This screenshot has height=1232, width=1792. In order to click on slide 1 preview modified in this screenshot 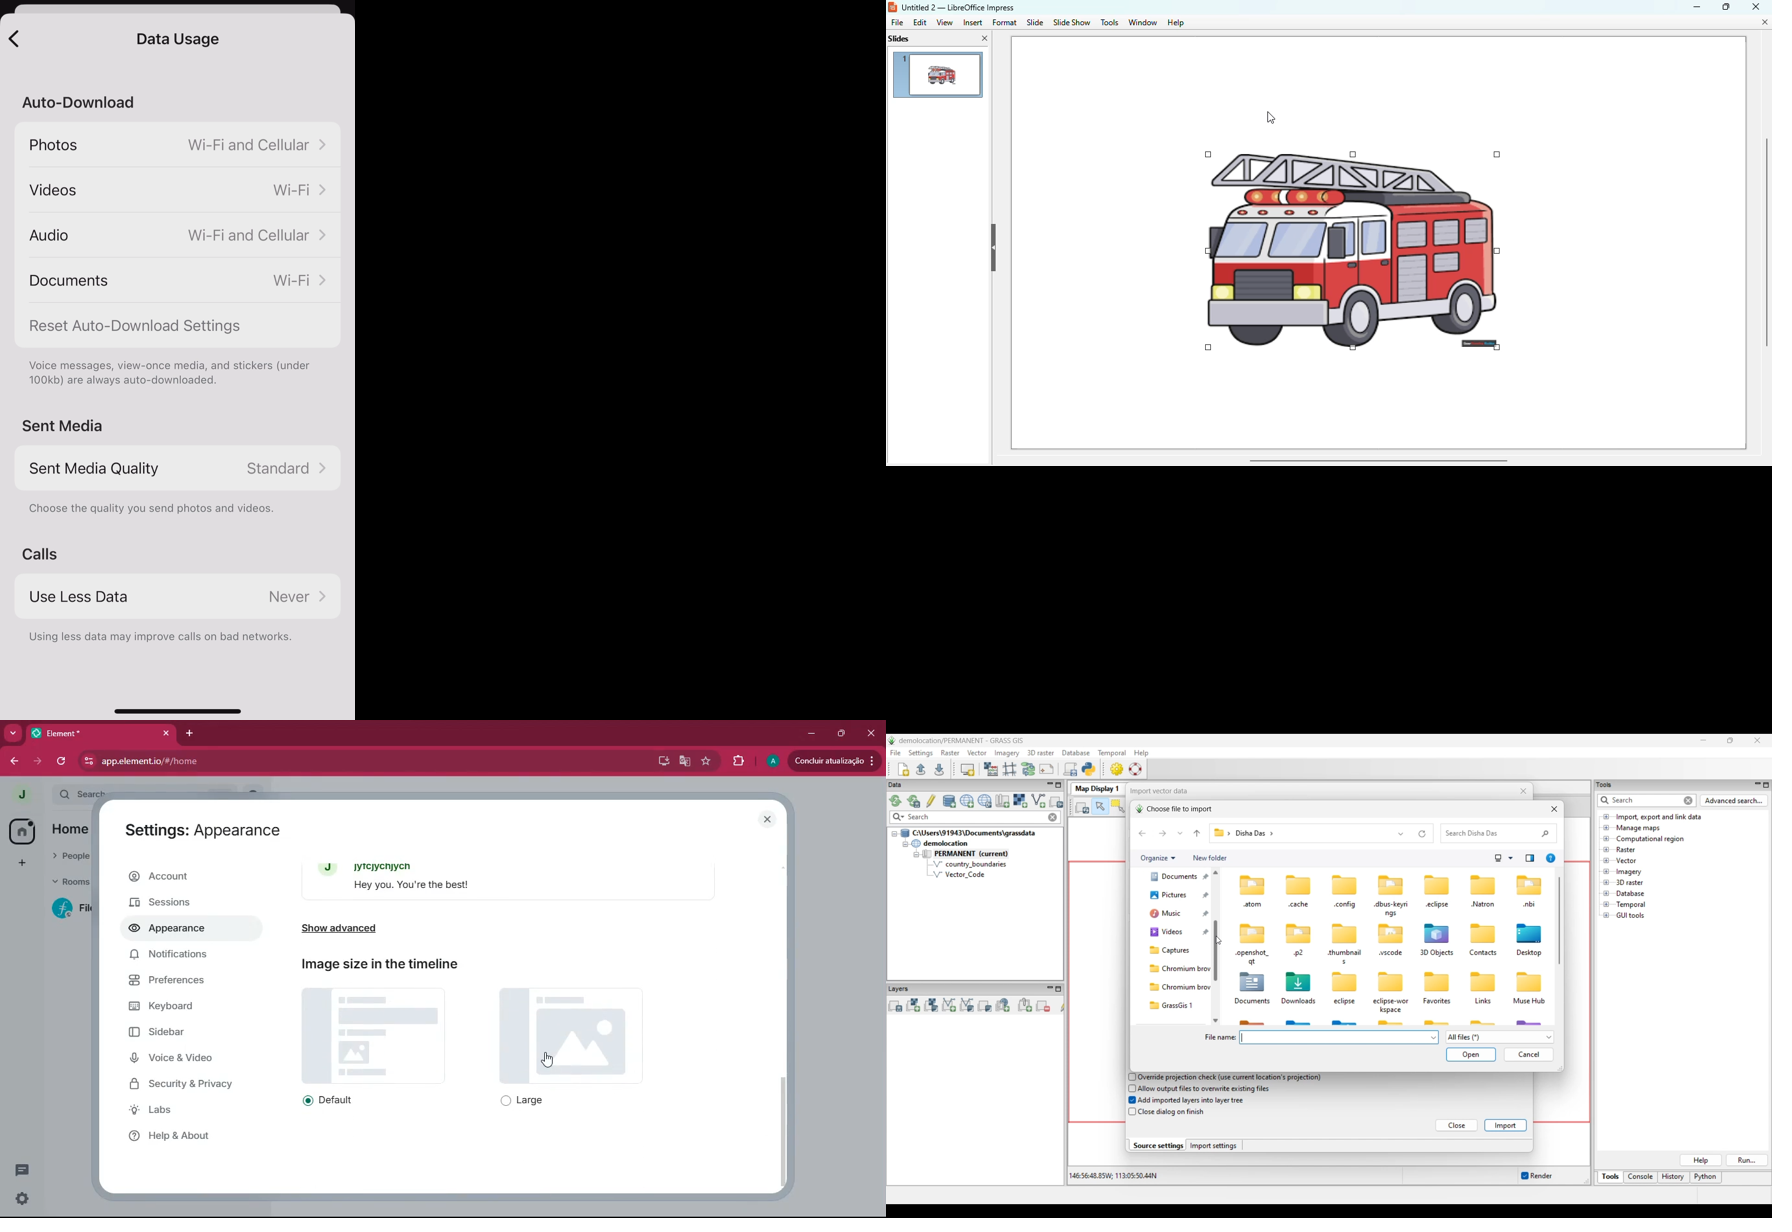, I will do `click(937, 75)`.